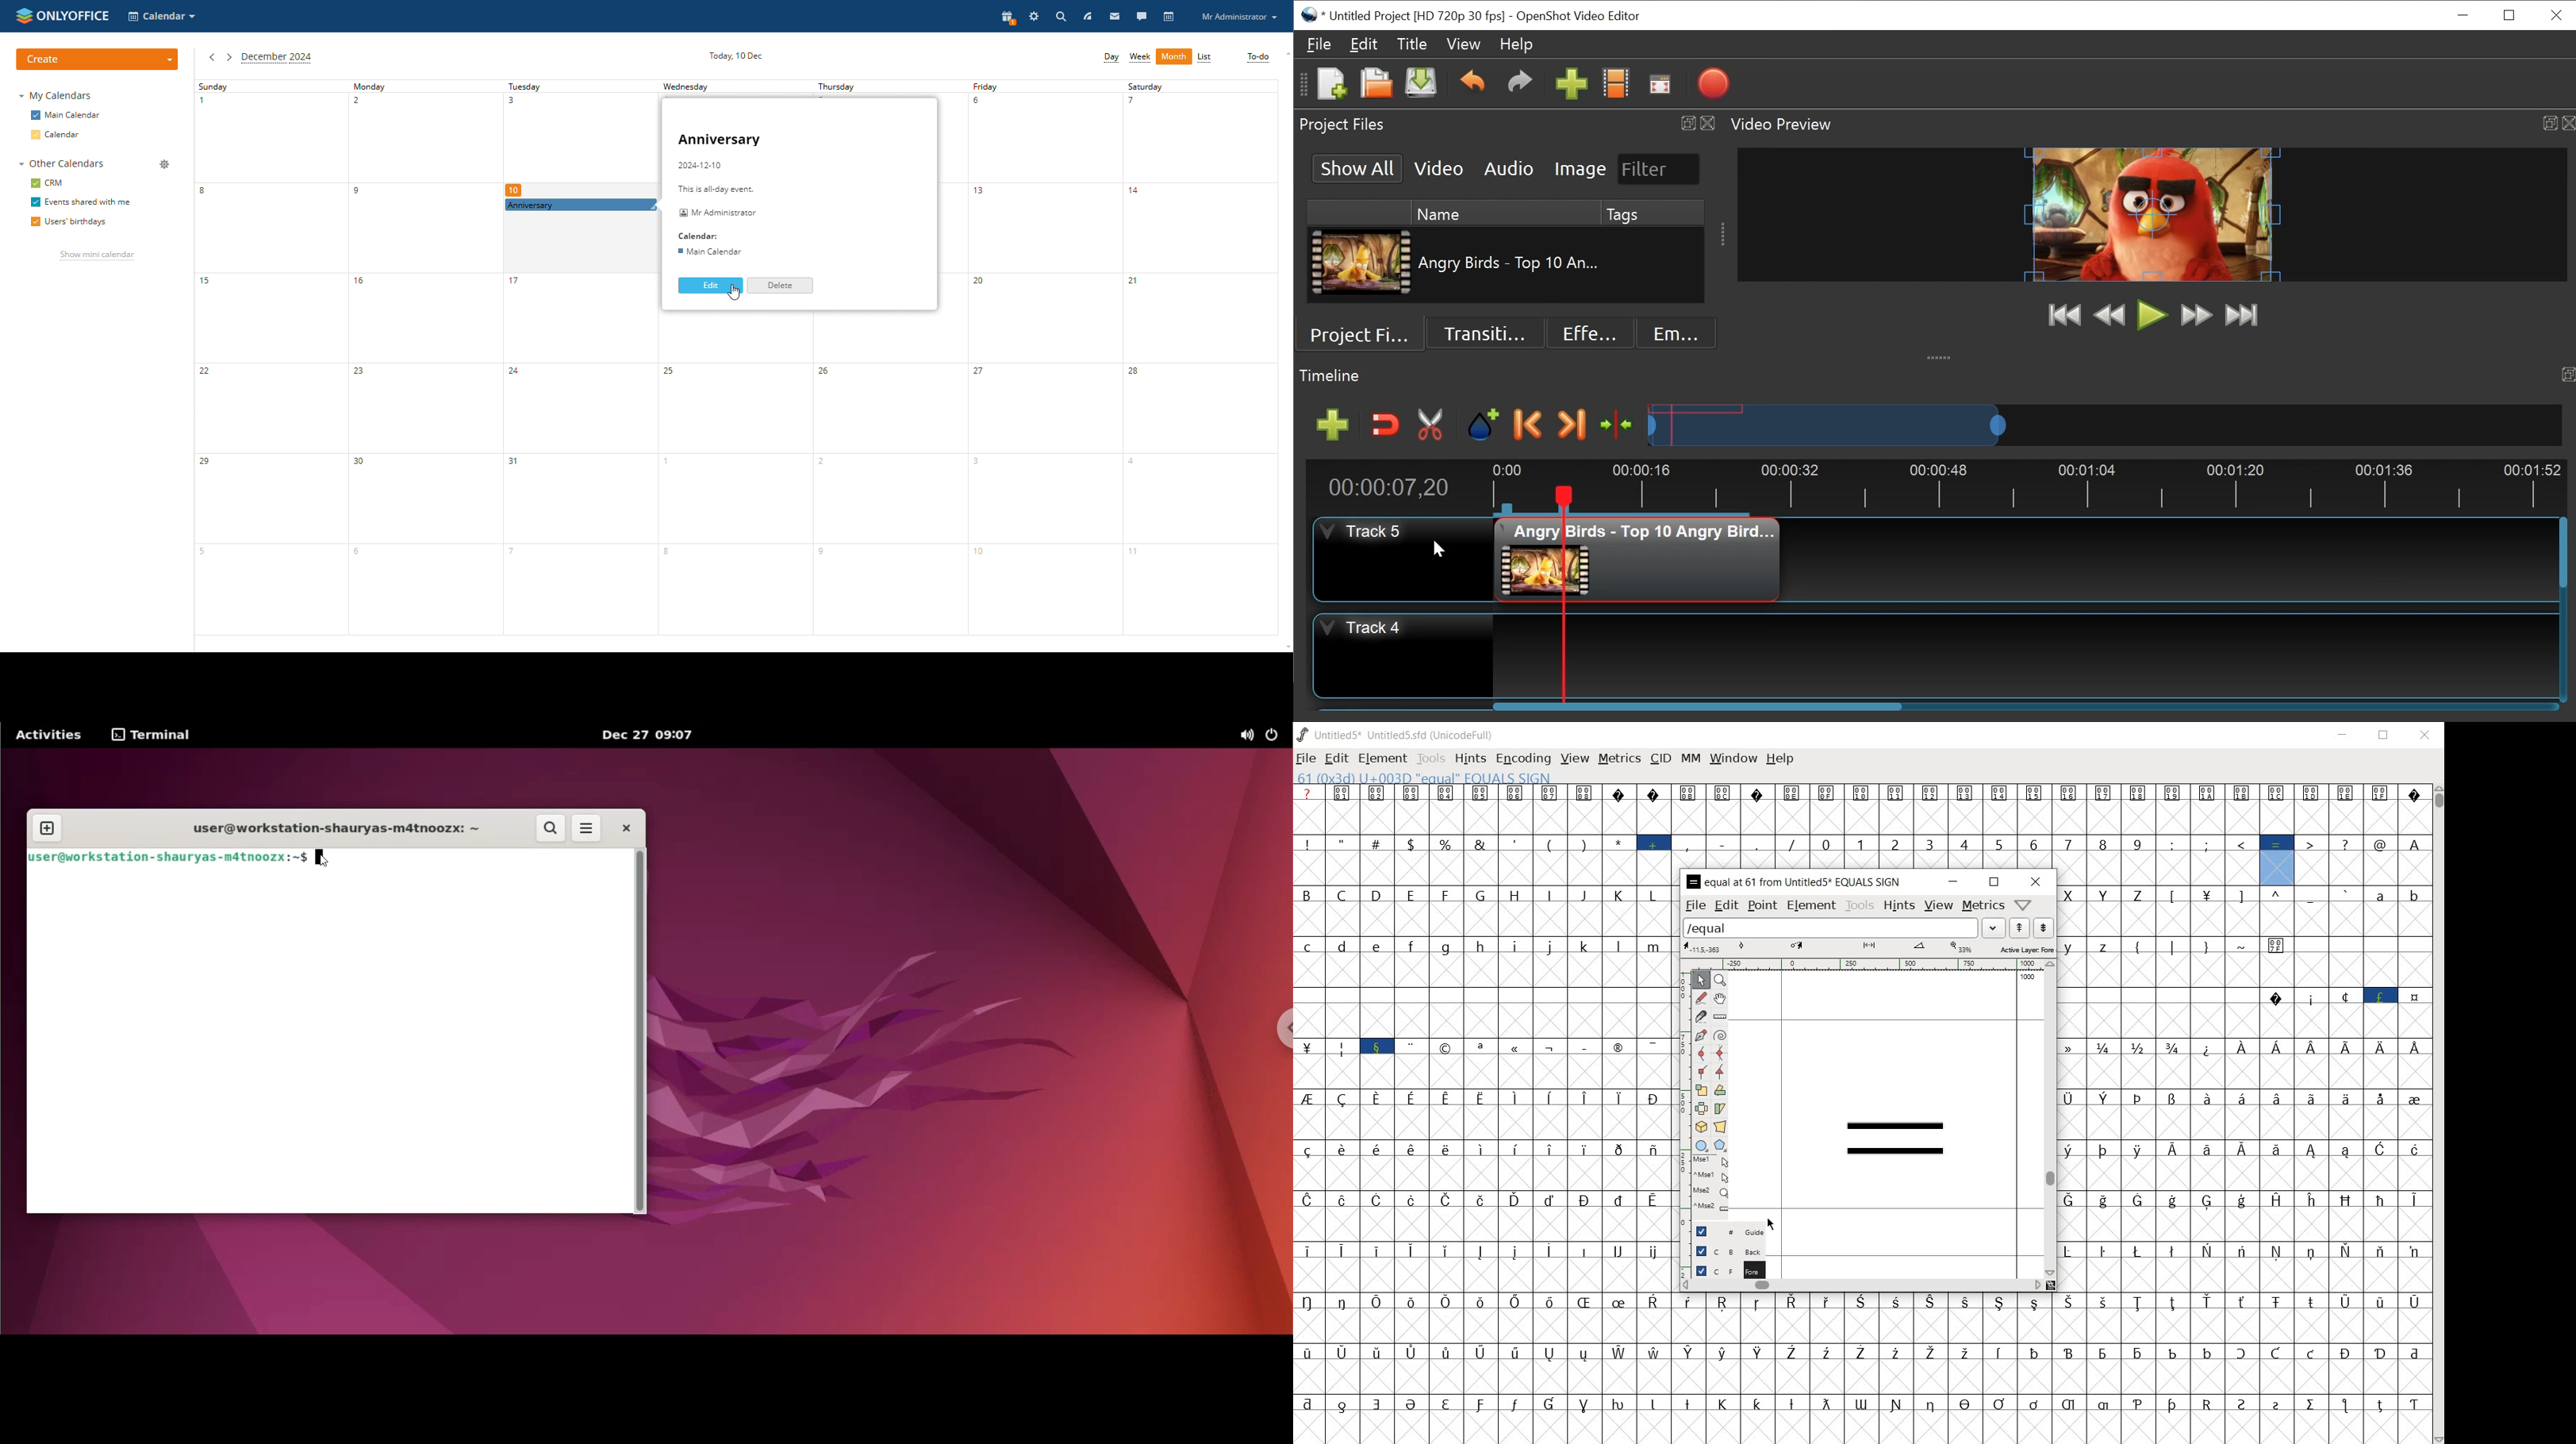 The width and height of the screenshot is (2576, 1456). Describe the element at coordinates (1733, 759) in the screenshot. I see `window` at that location.